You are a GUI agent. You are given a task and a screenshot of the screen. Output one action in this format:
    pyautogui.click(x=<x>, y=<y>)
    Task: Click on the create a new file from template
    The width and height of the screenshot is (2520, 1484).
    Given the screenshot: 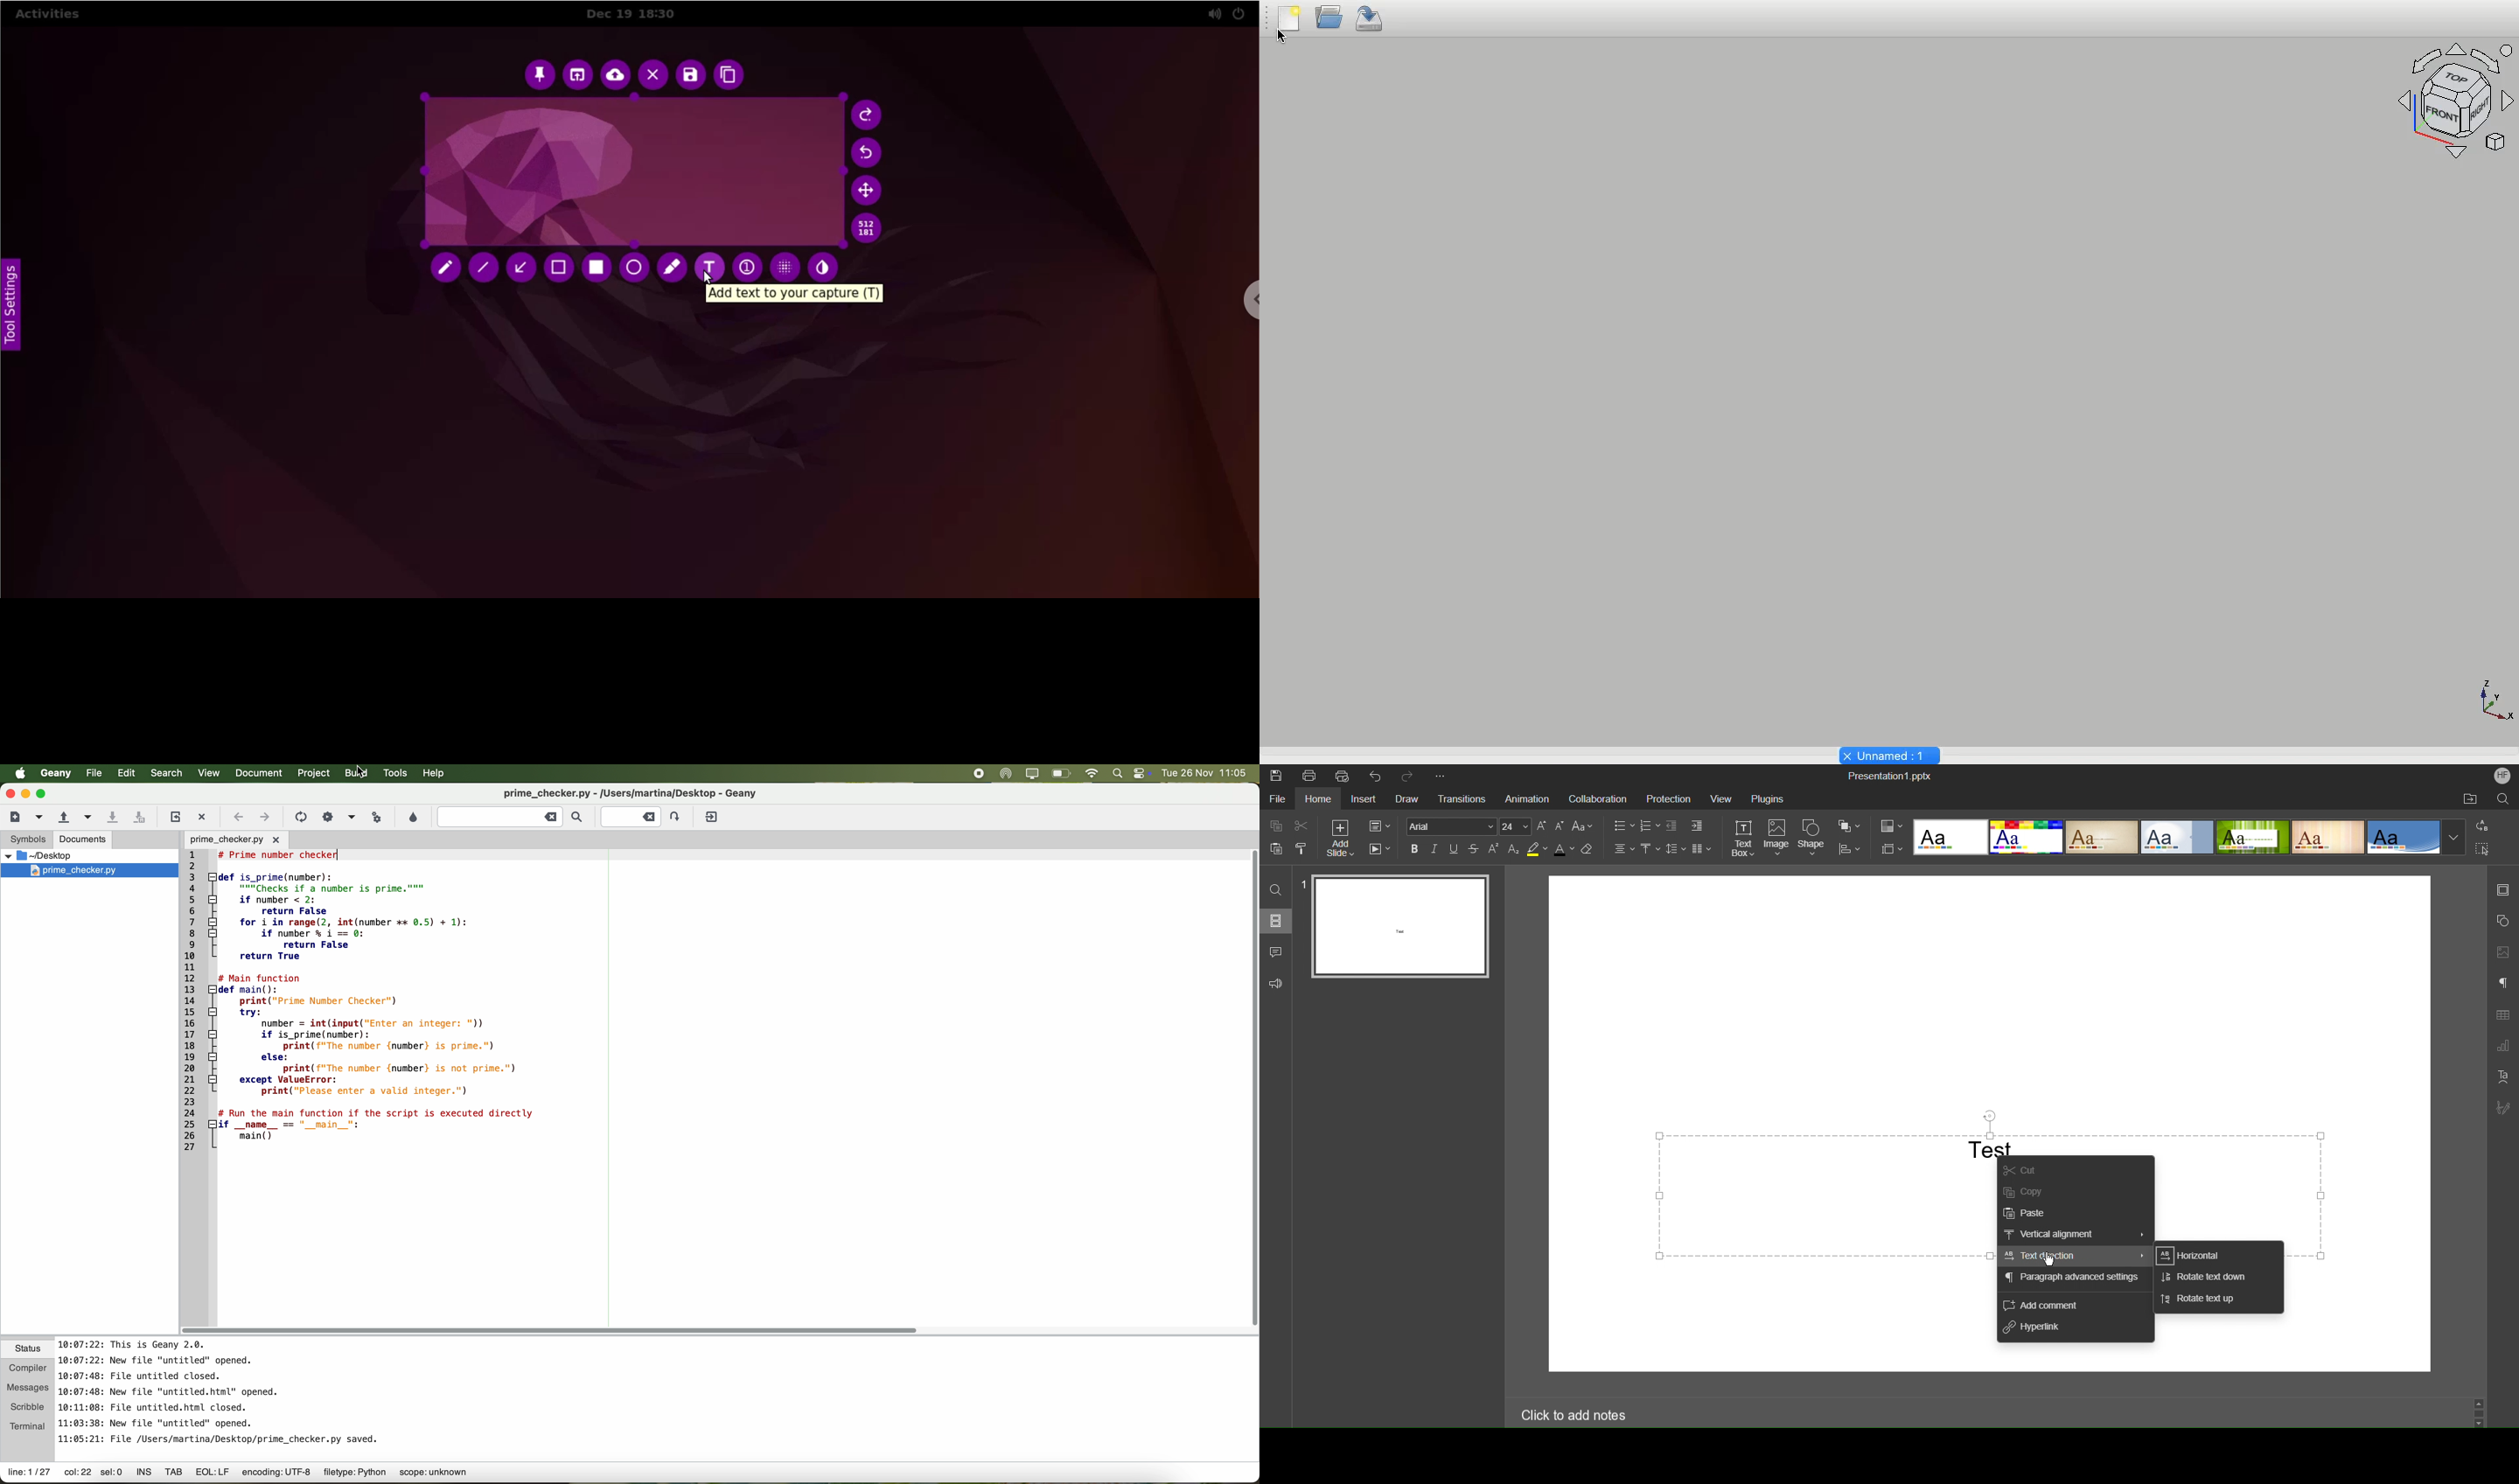 What is the action you would take?
    pyautogui.click(x=40, y=818)
    